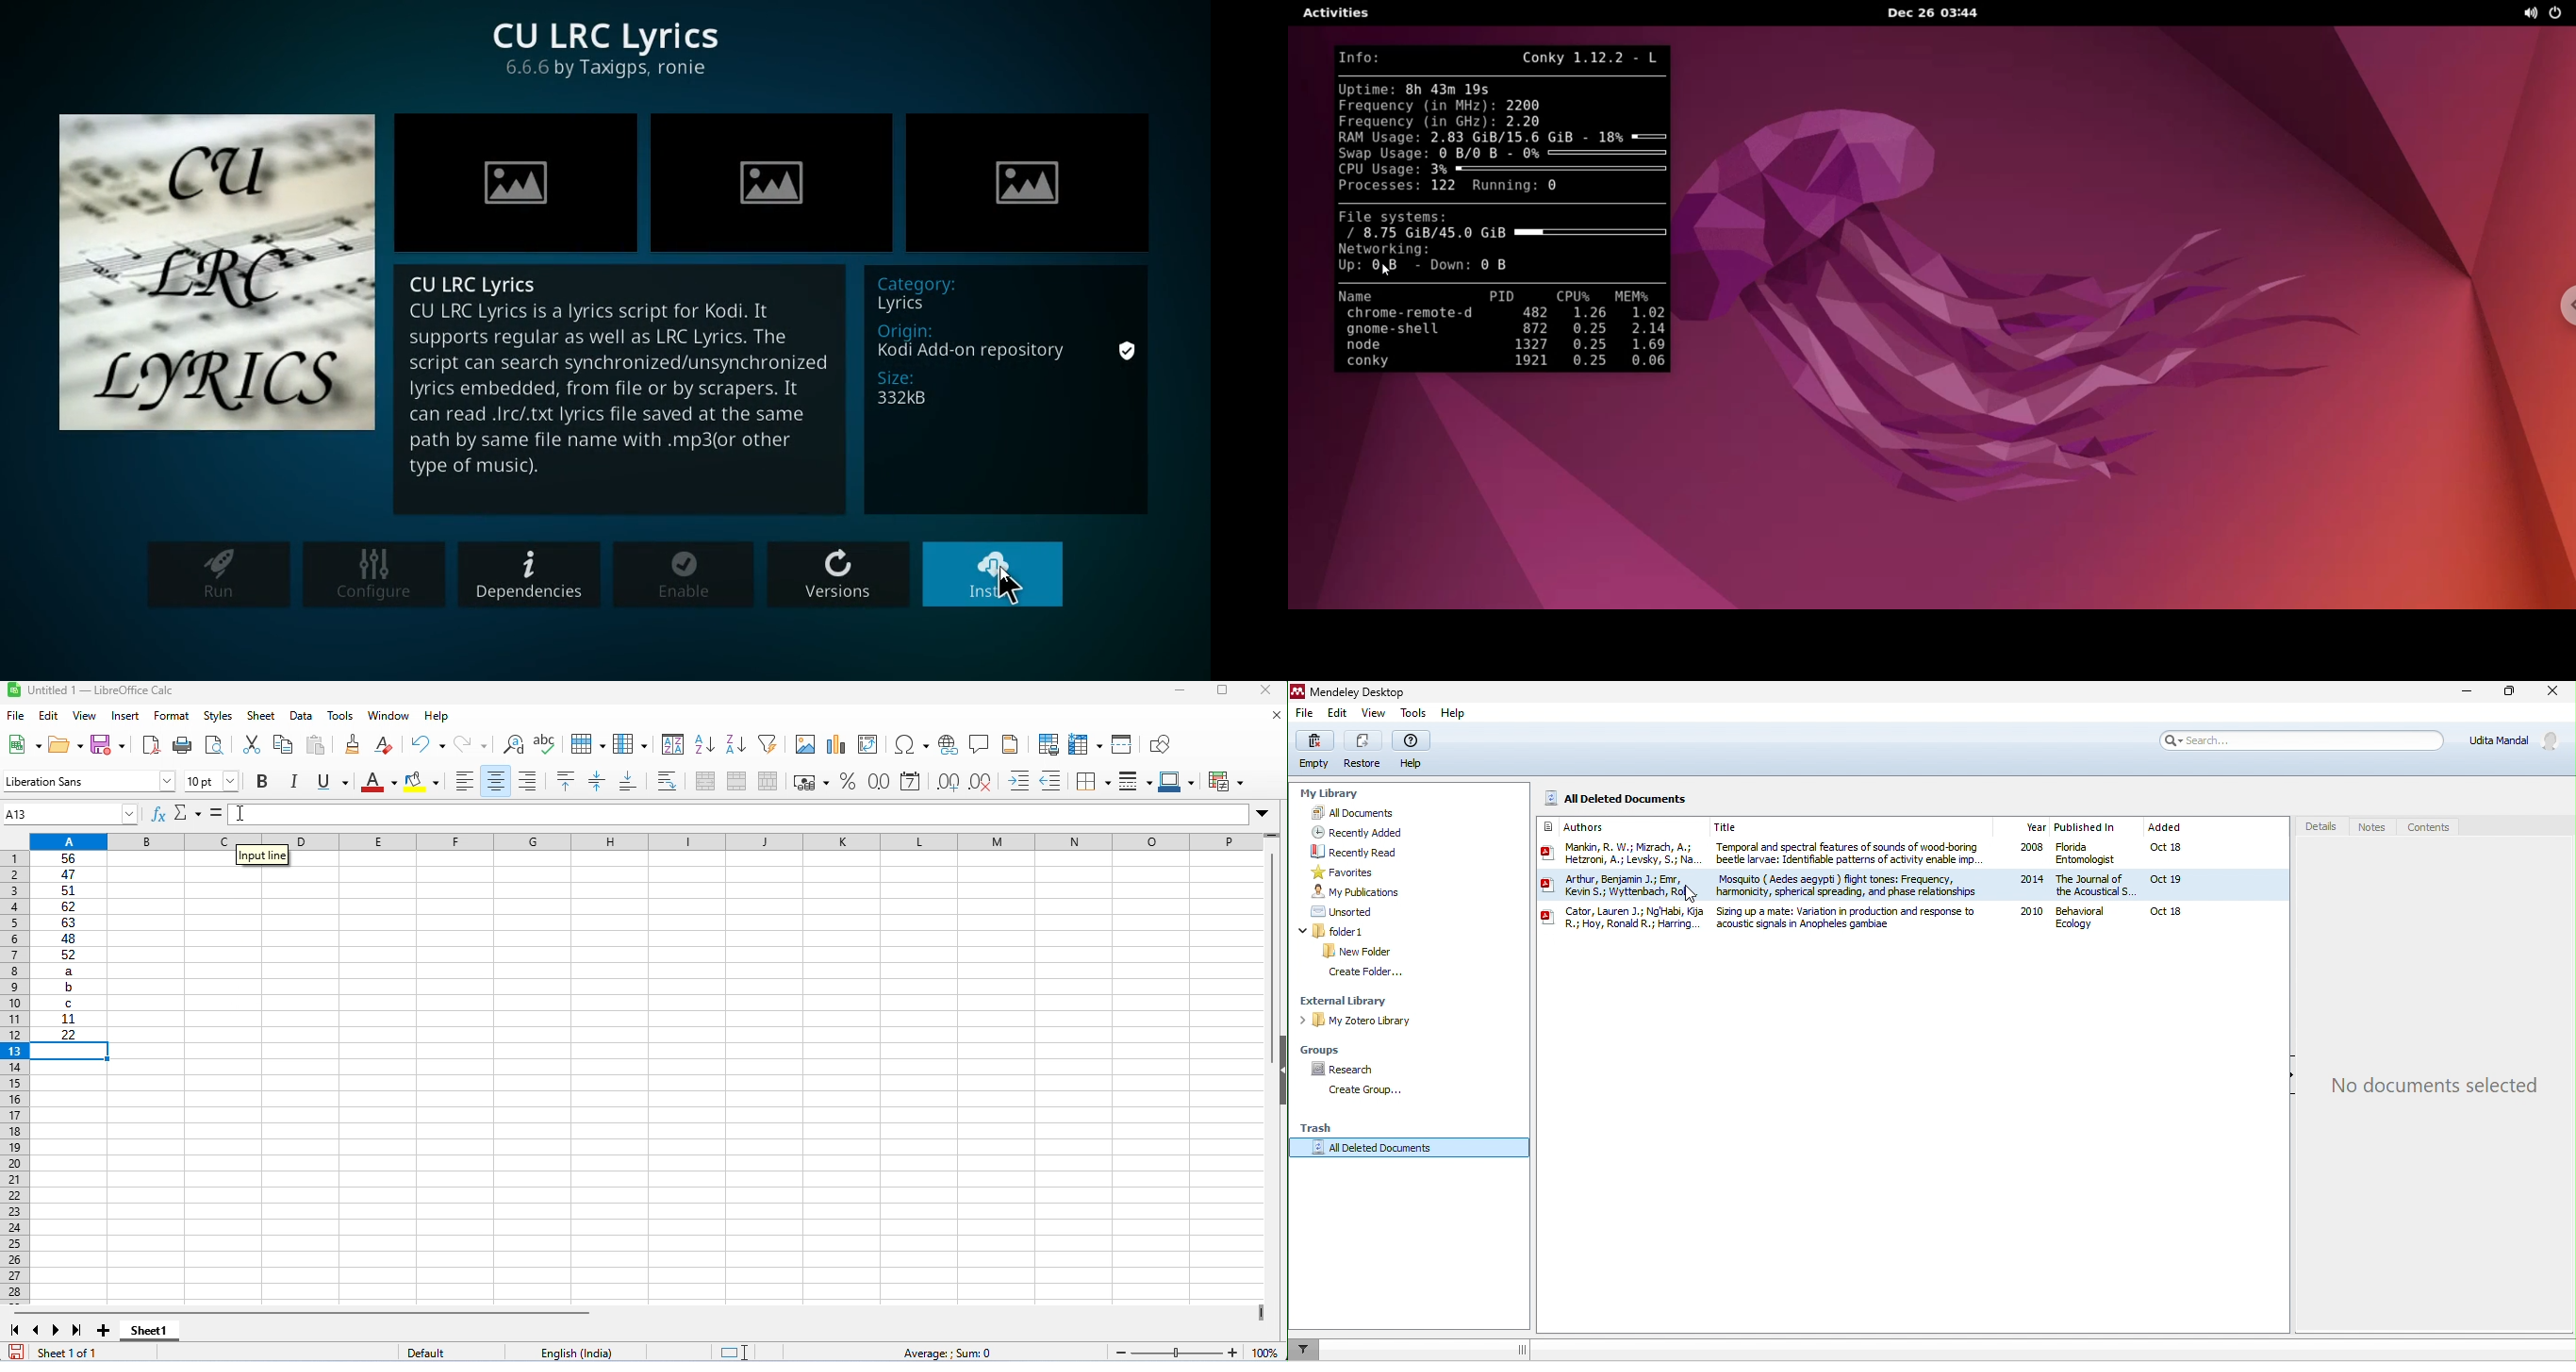 Image resolution: width=2576 pixels, height=1372 pixels. What do you see at coordinates (462, 781) in the screenshot?
I see `align left` at bounding box center [462, 781].